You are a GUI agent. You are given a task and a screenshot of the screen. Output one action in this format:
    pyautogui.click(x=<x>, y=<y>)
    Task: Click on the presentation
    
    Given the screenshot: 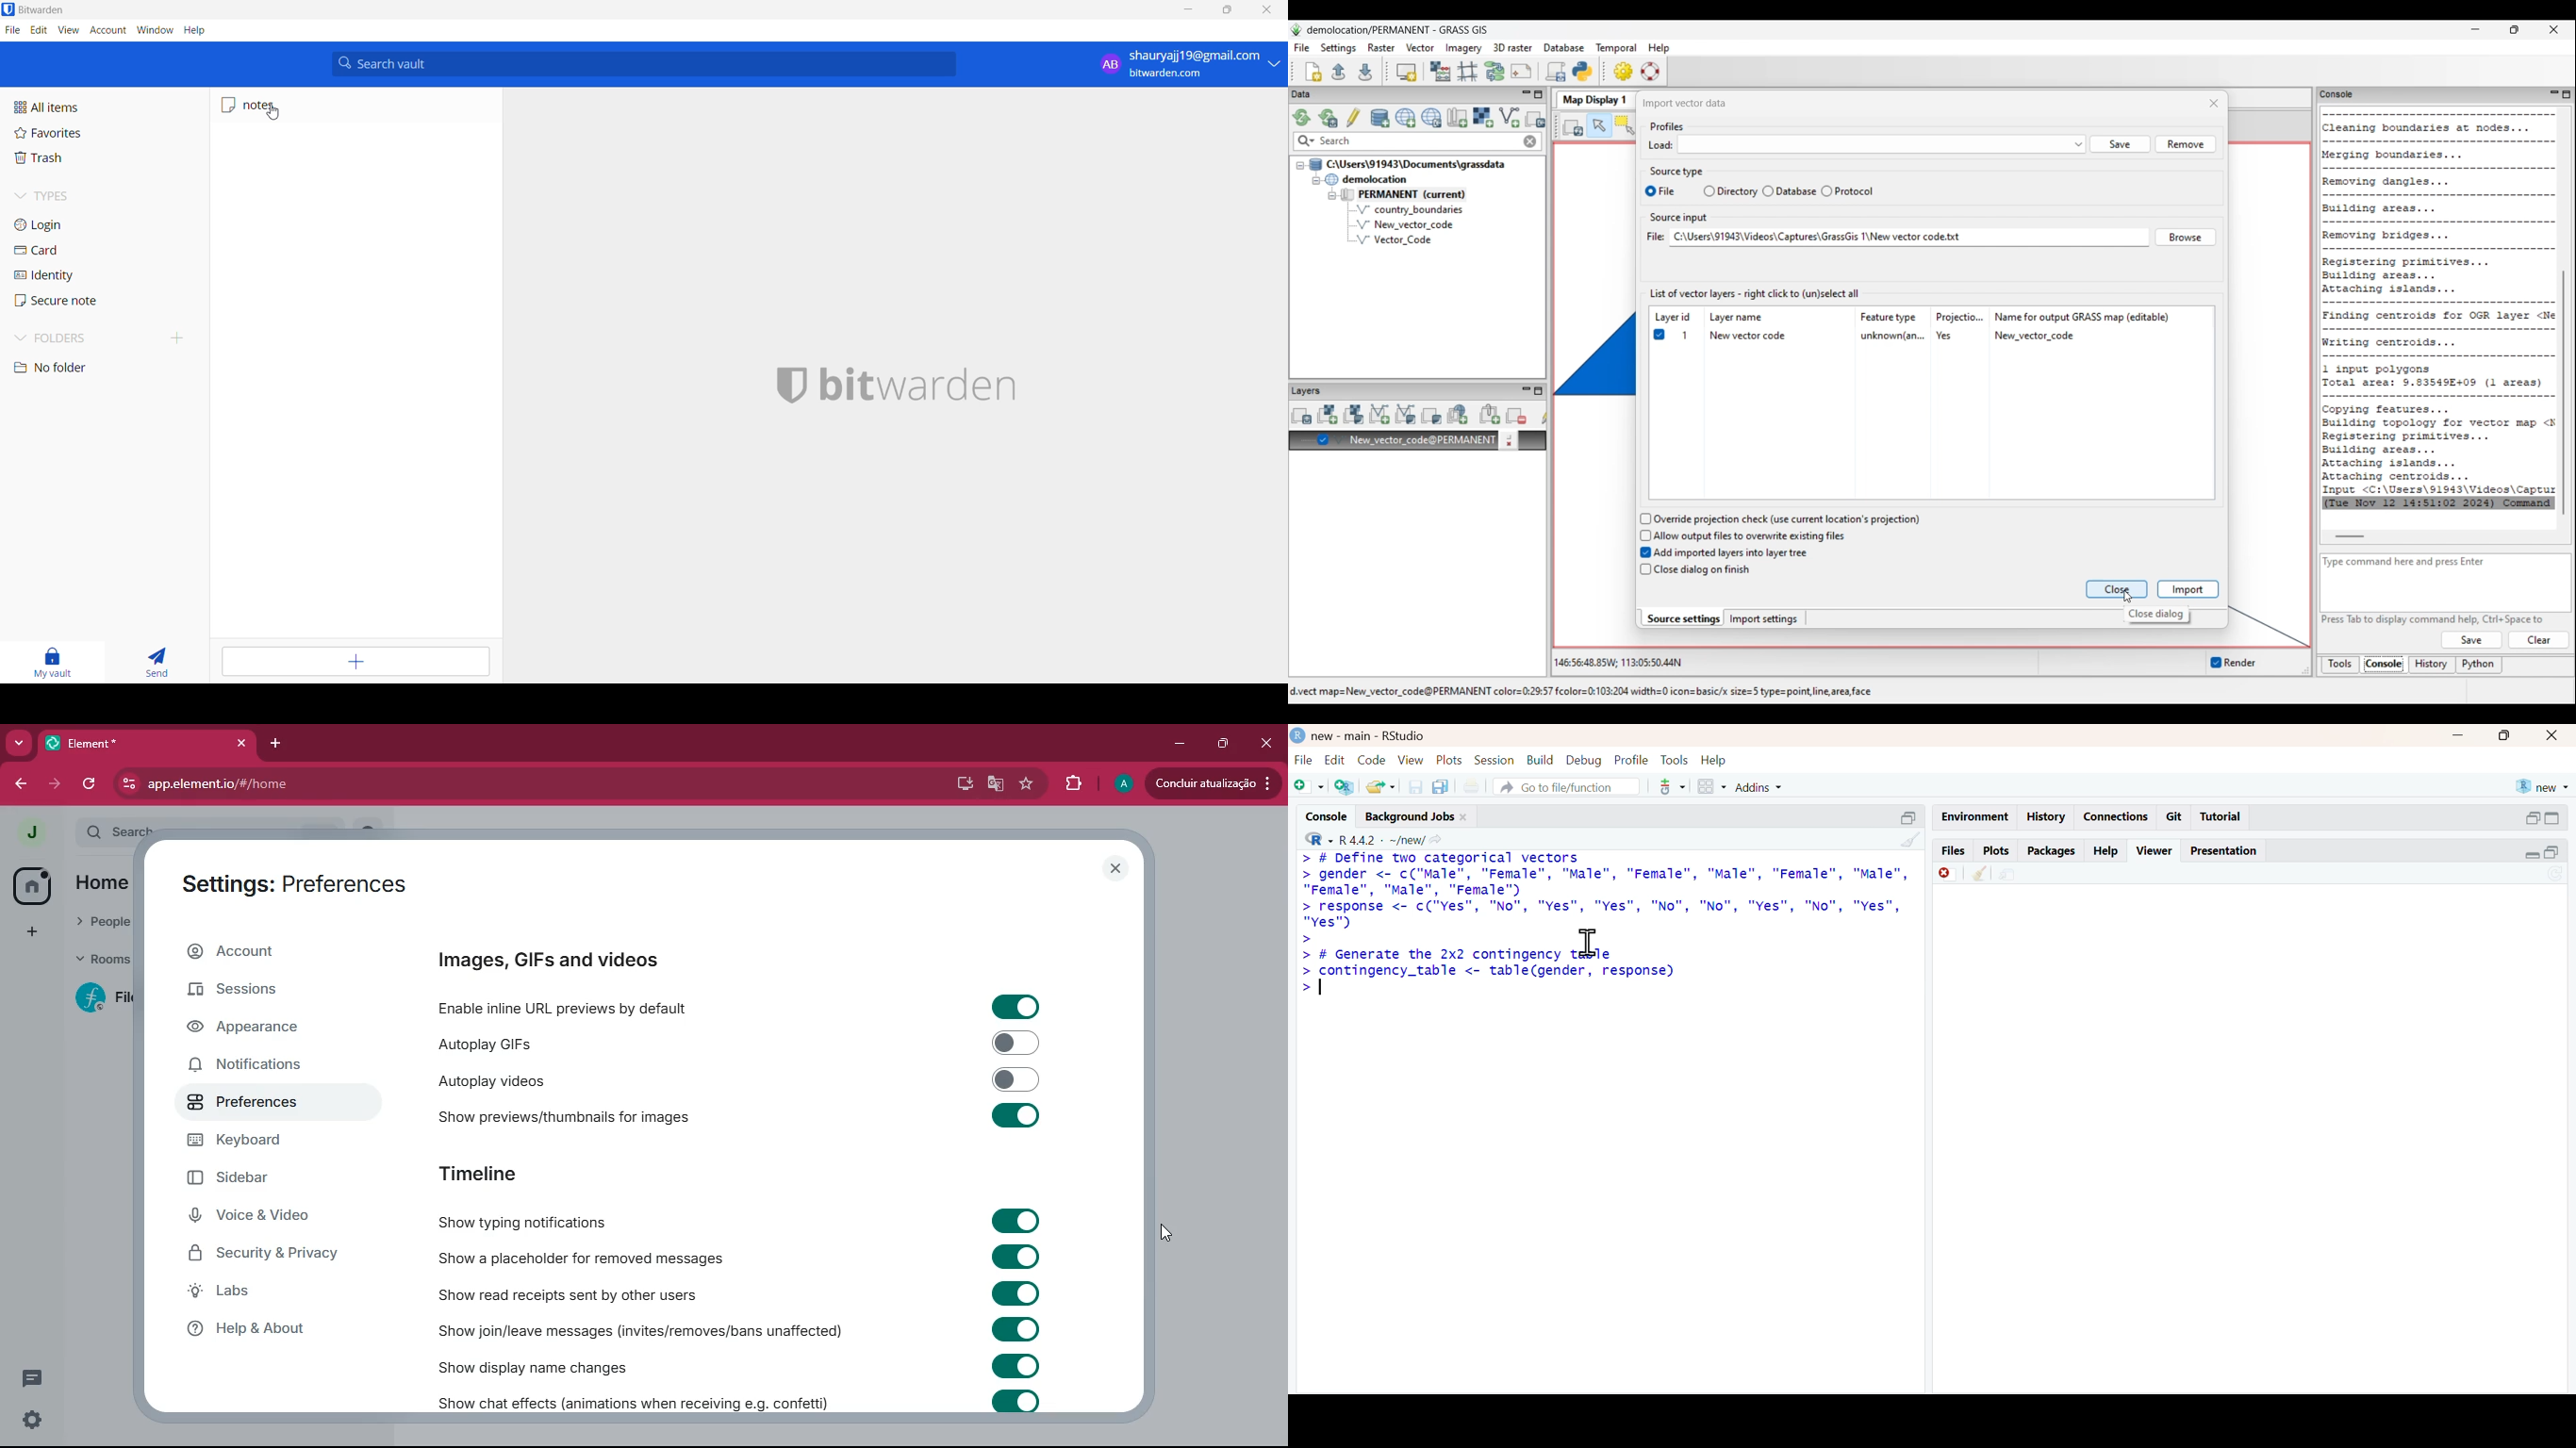 What is the action you would take?
    pyautogui.click(x=2227, y=852)
    